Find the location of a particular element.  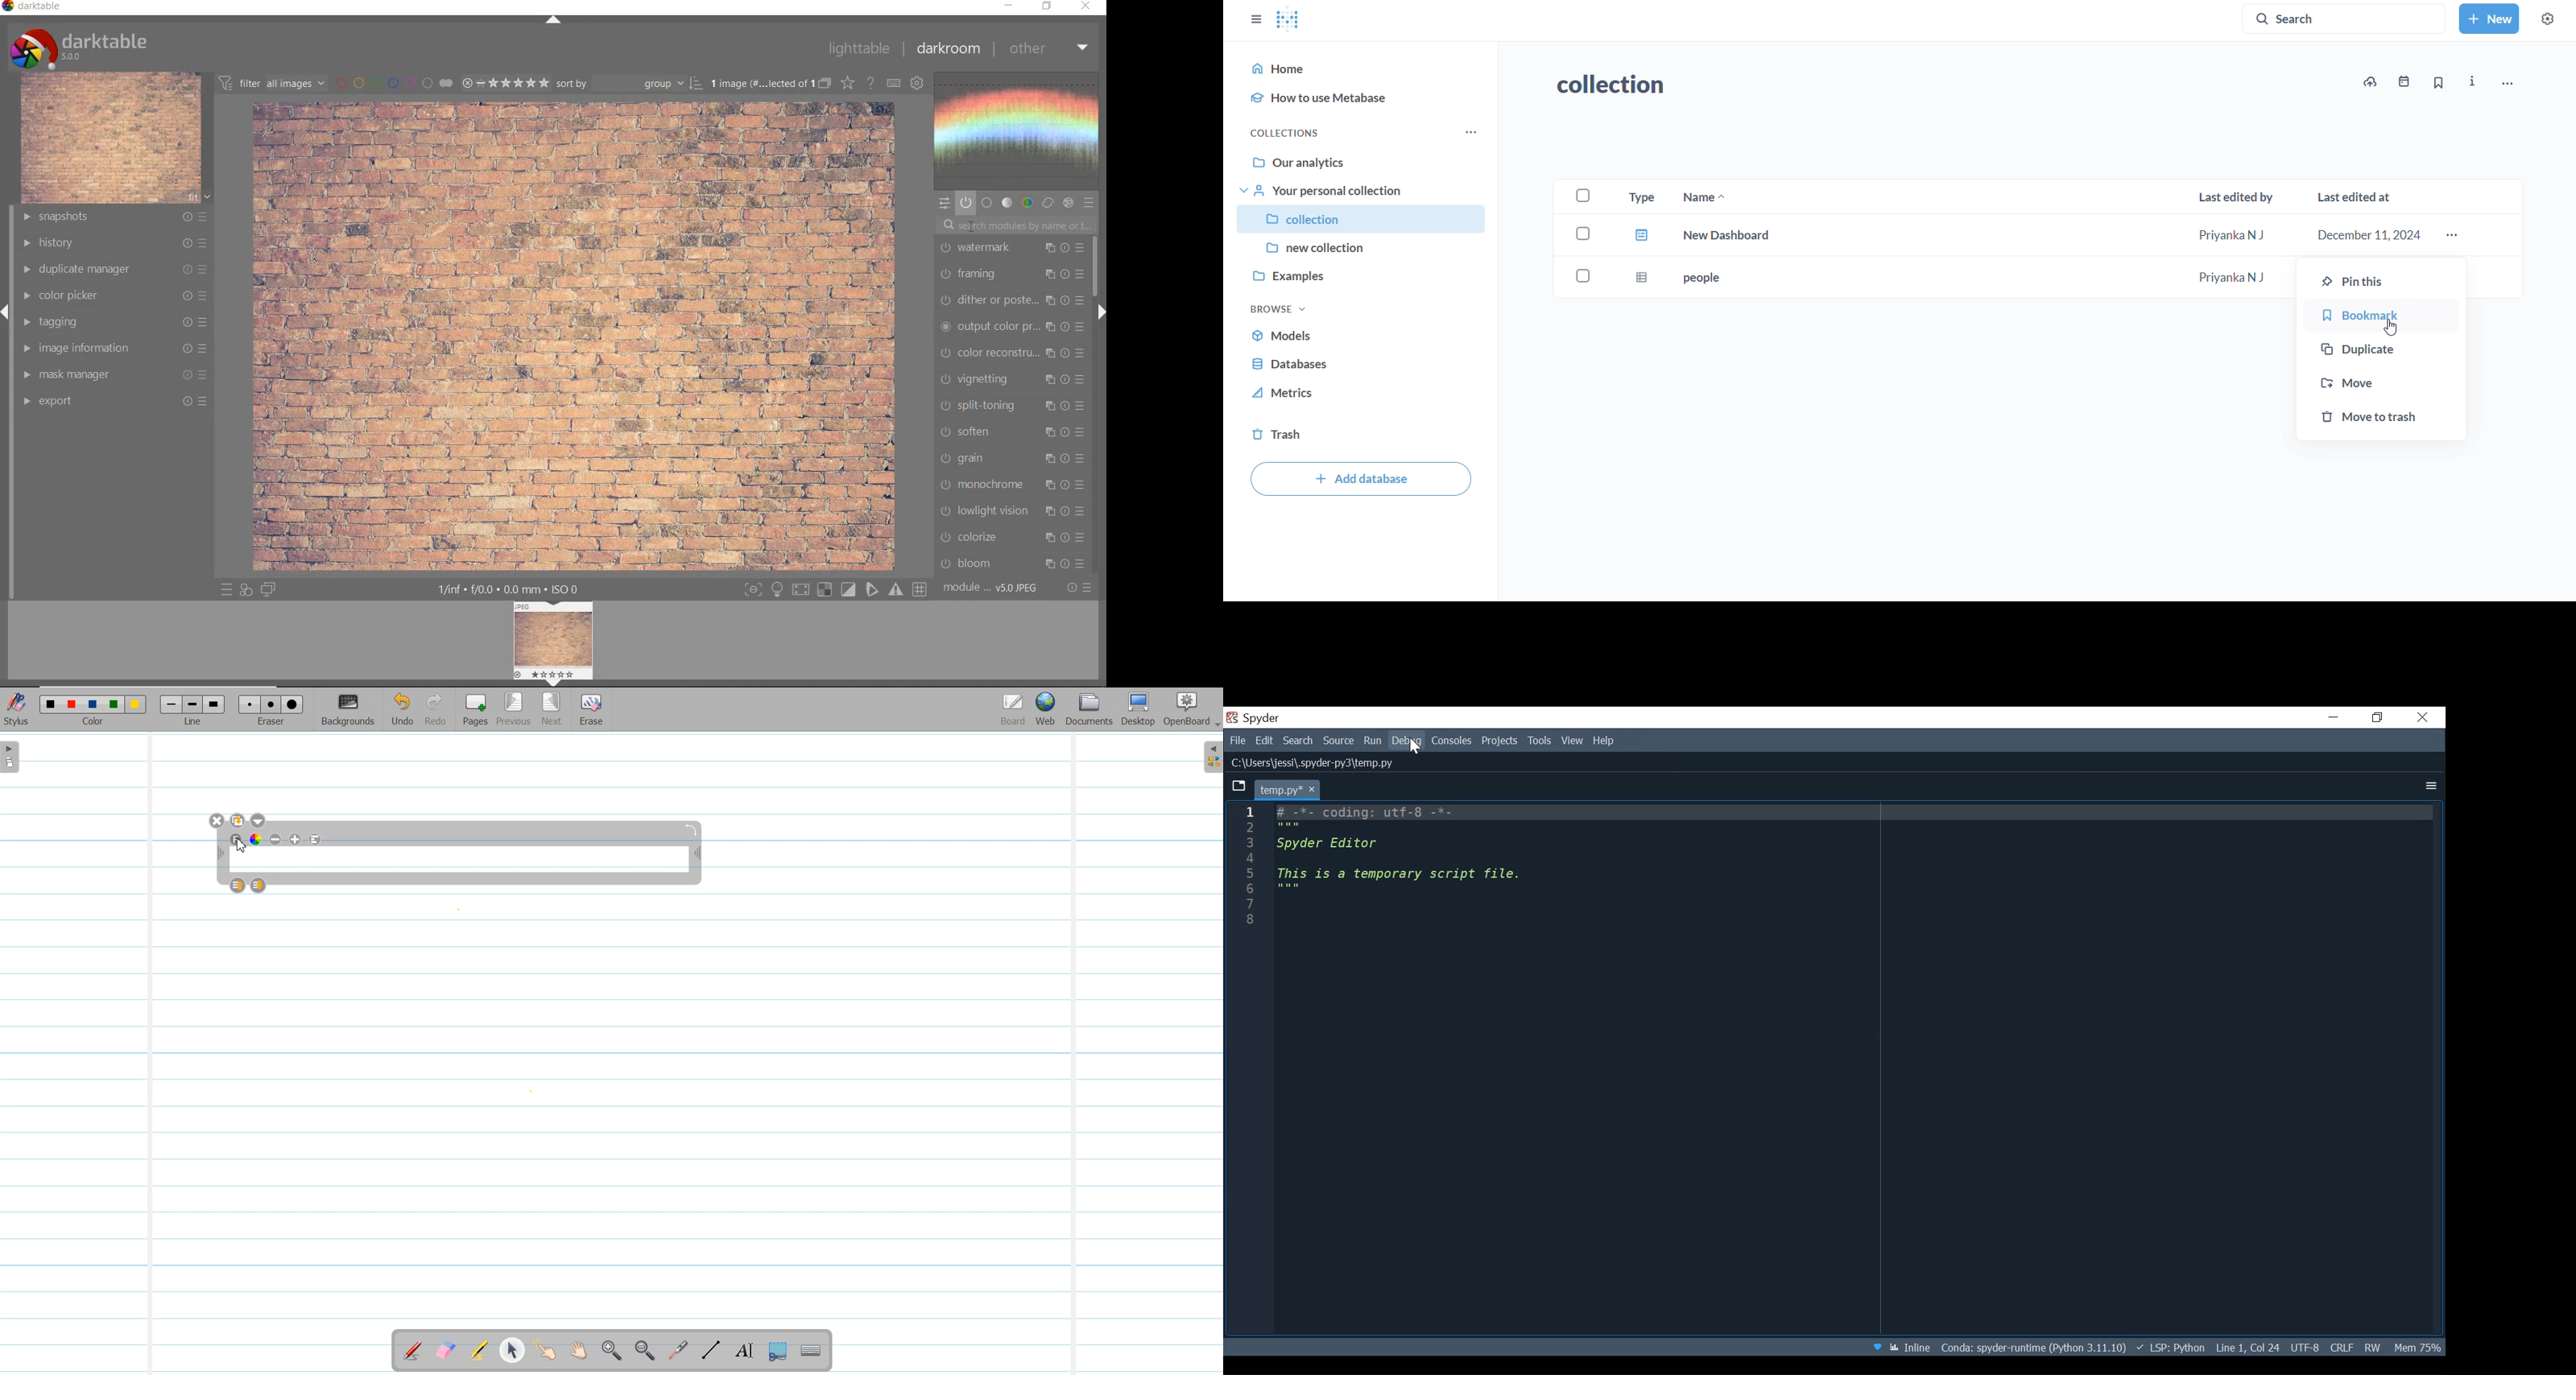

Duplicate text  is located at coordinates (239, 821).